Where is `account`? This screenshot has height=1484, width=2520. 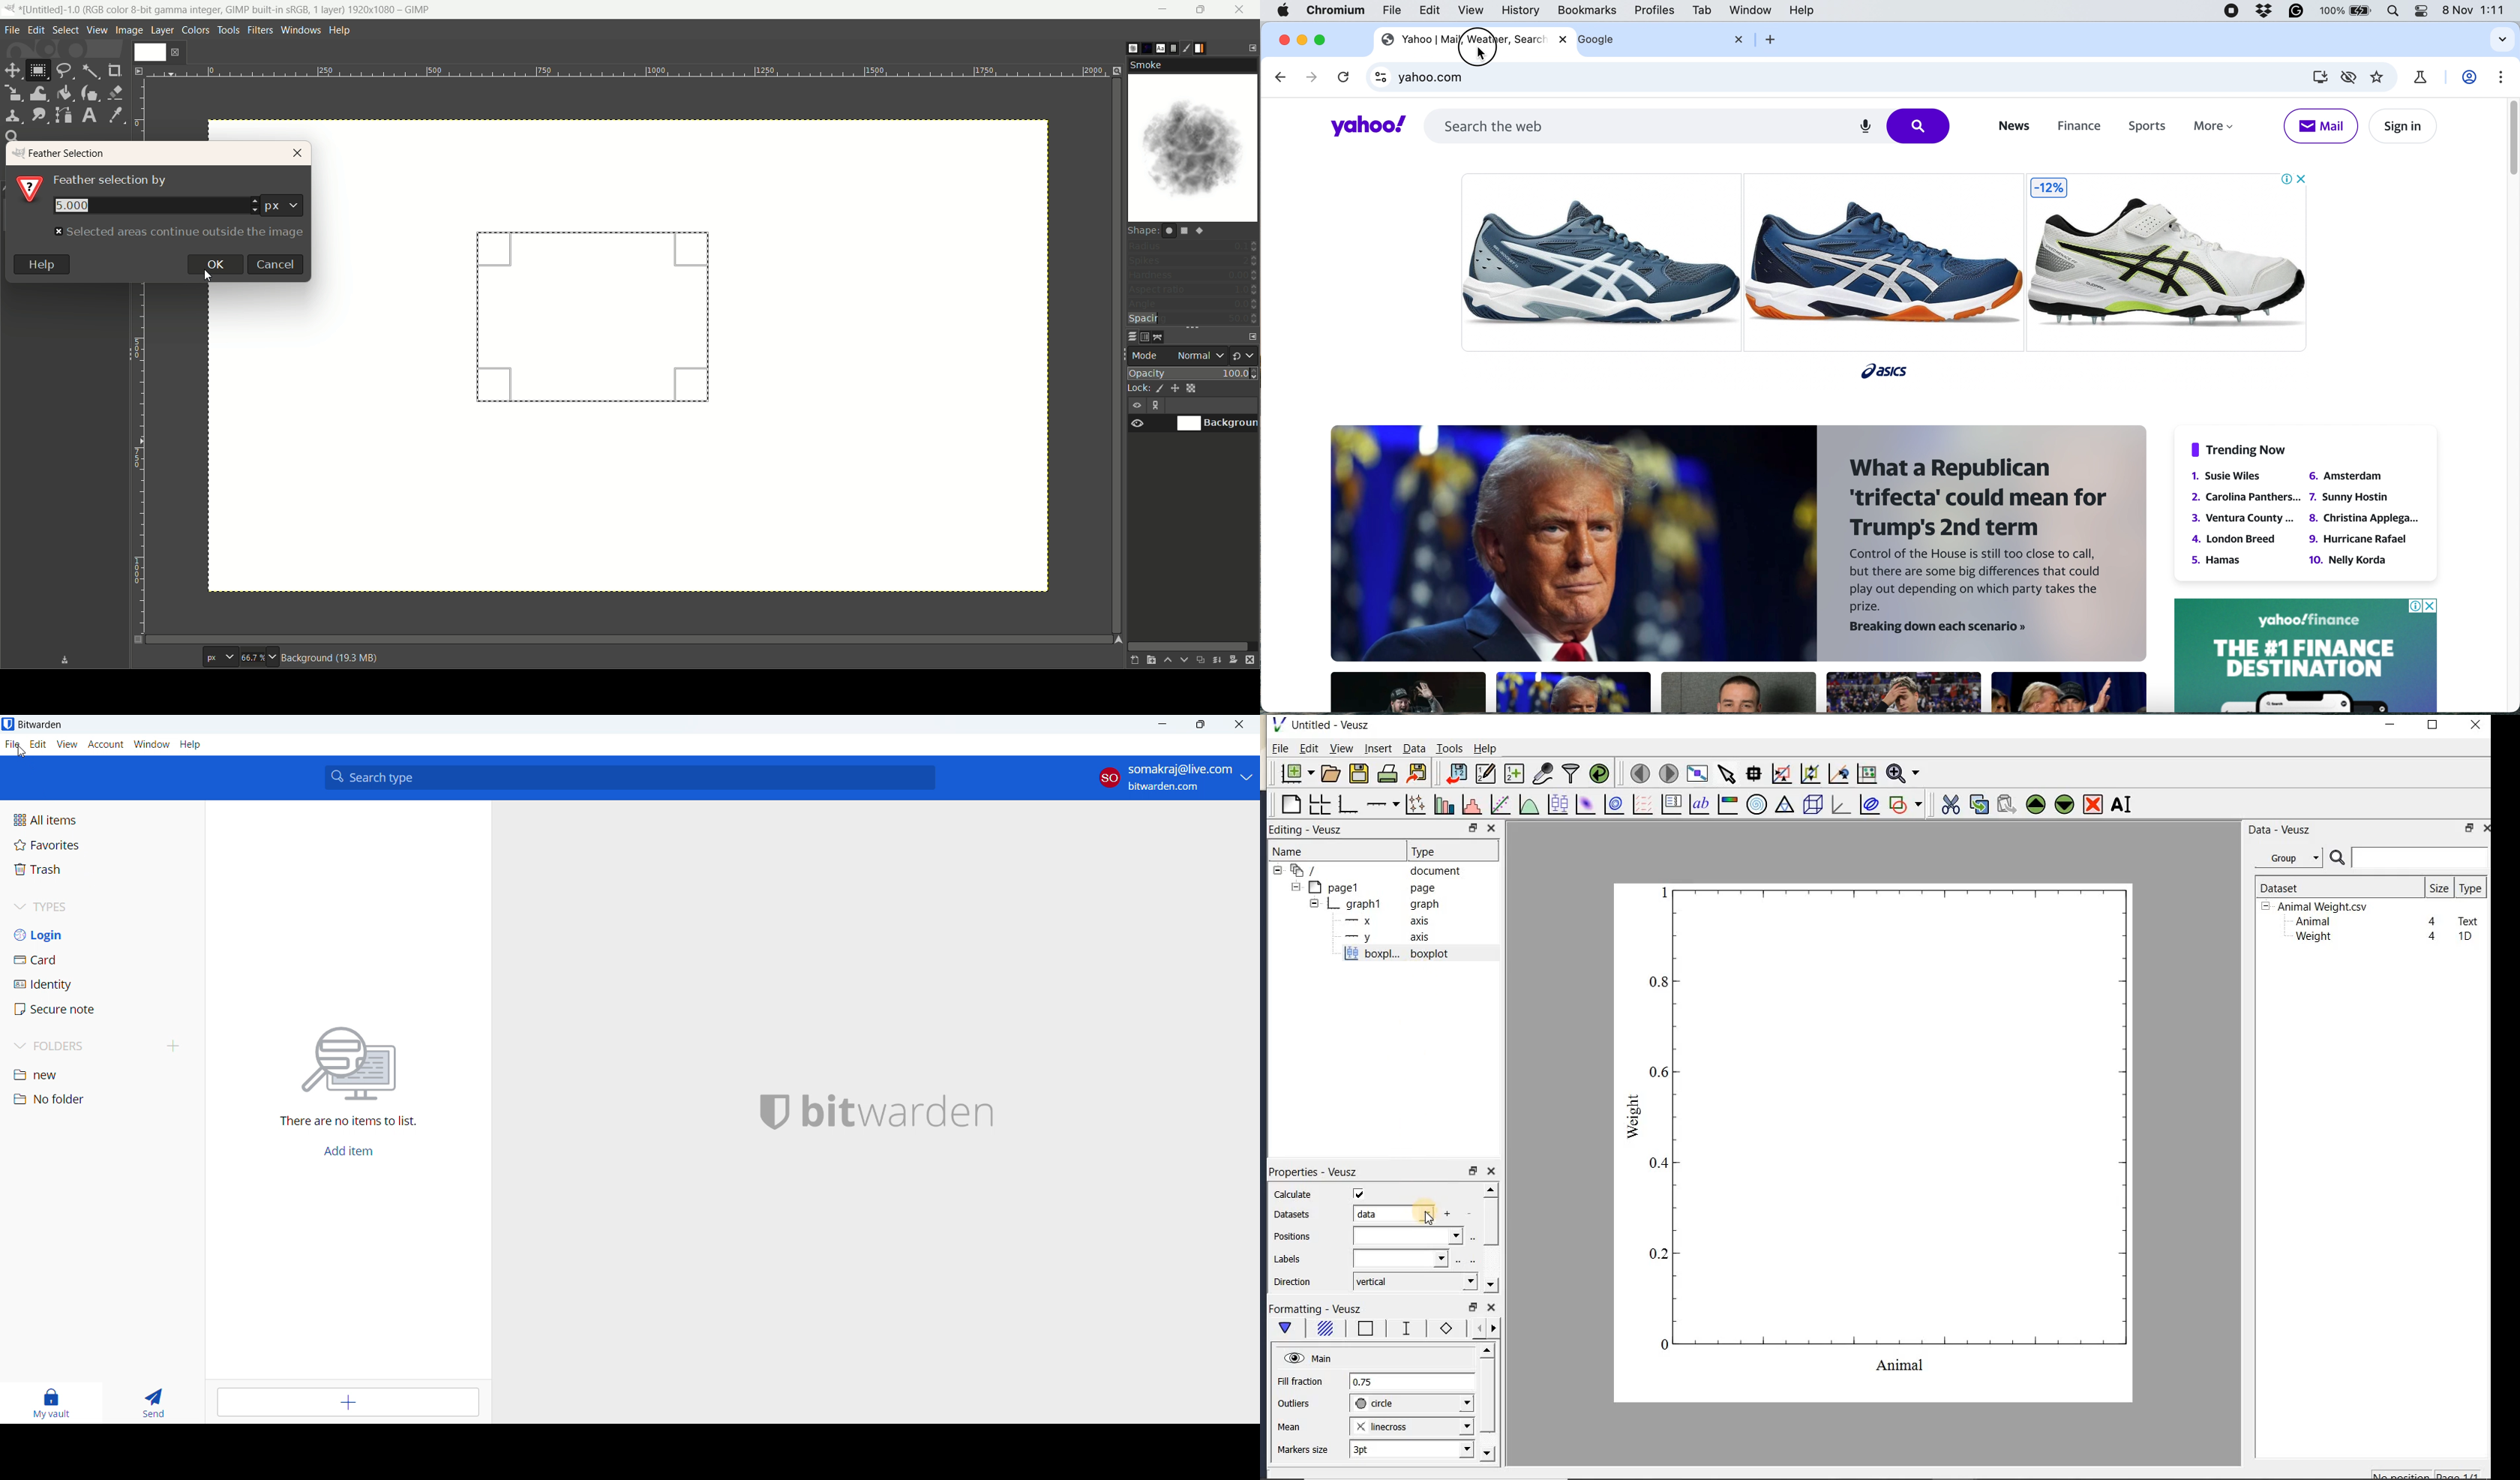
account is located at coordinates (1176, 777).